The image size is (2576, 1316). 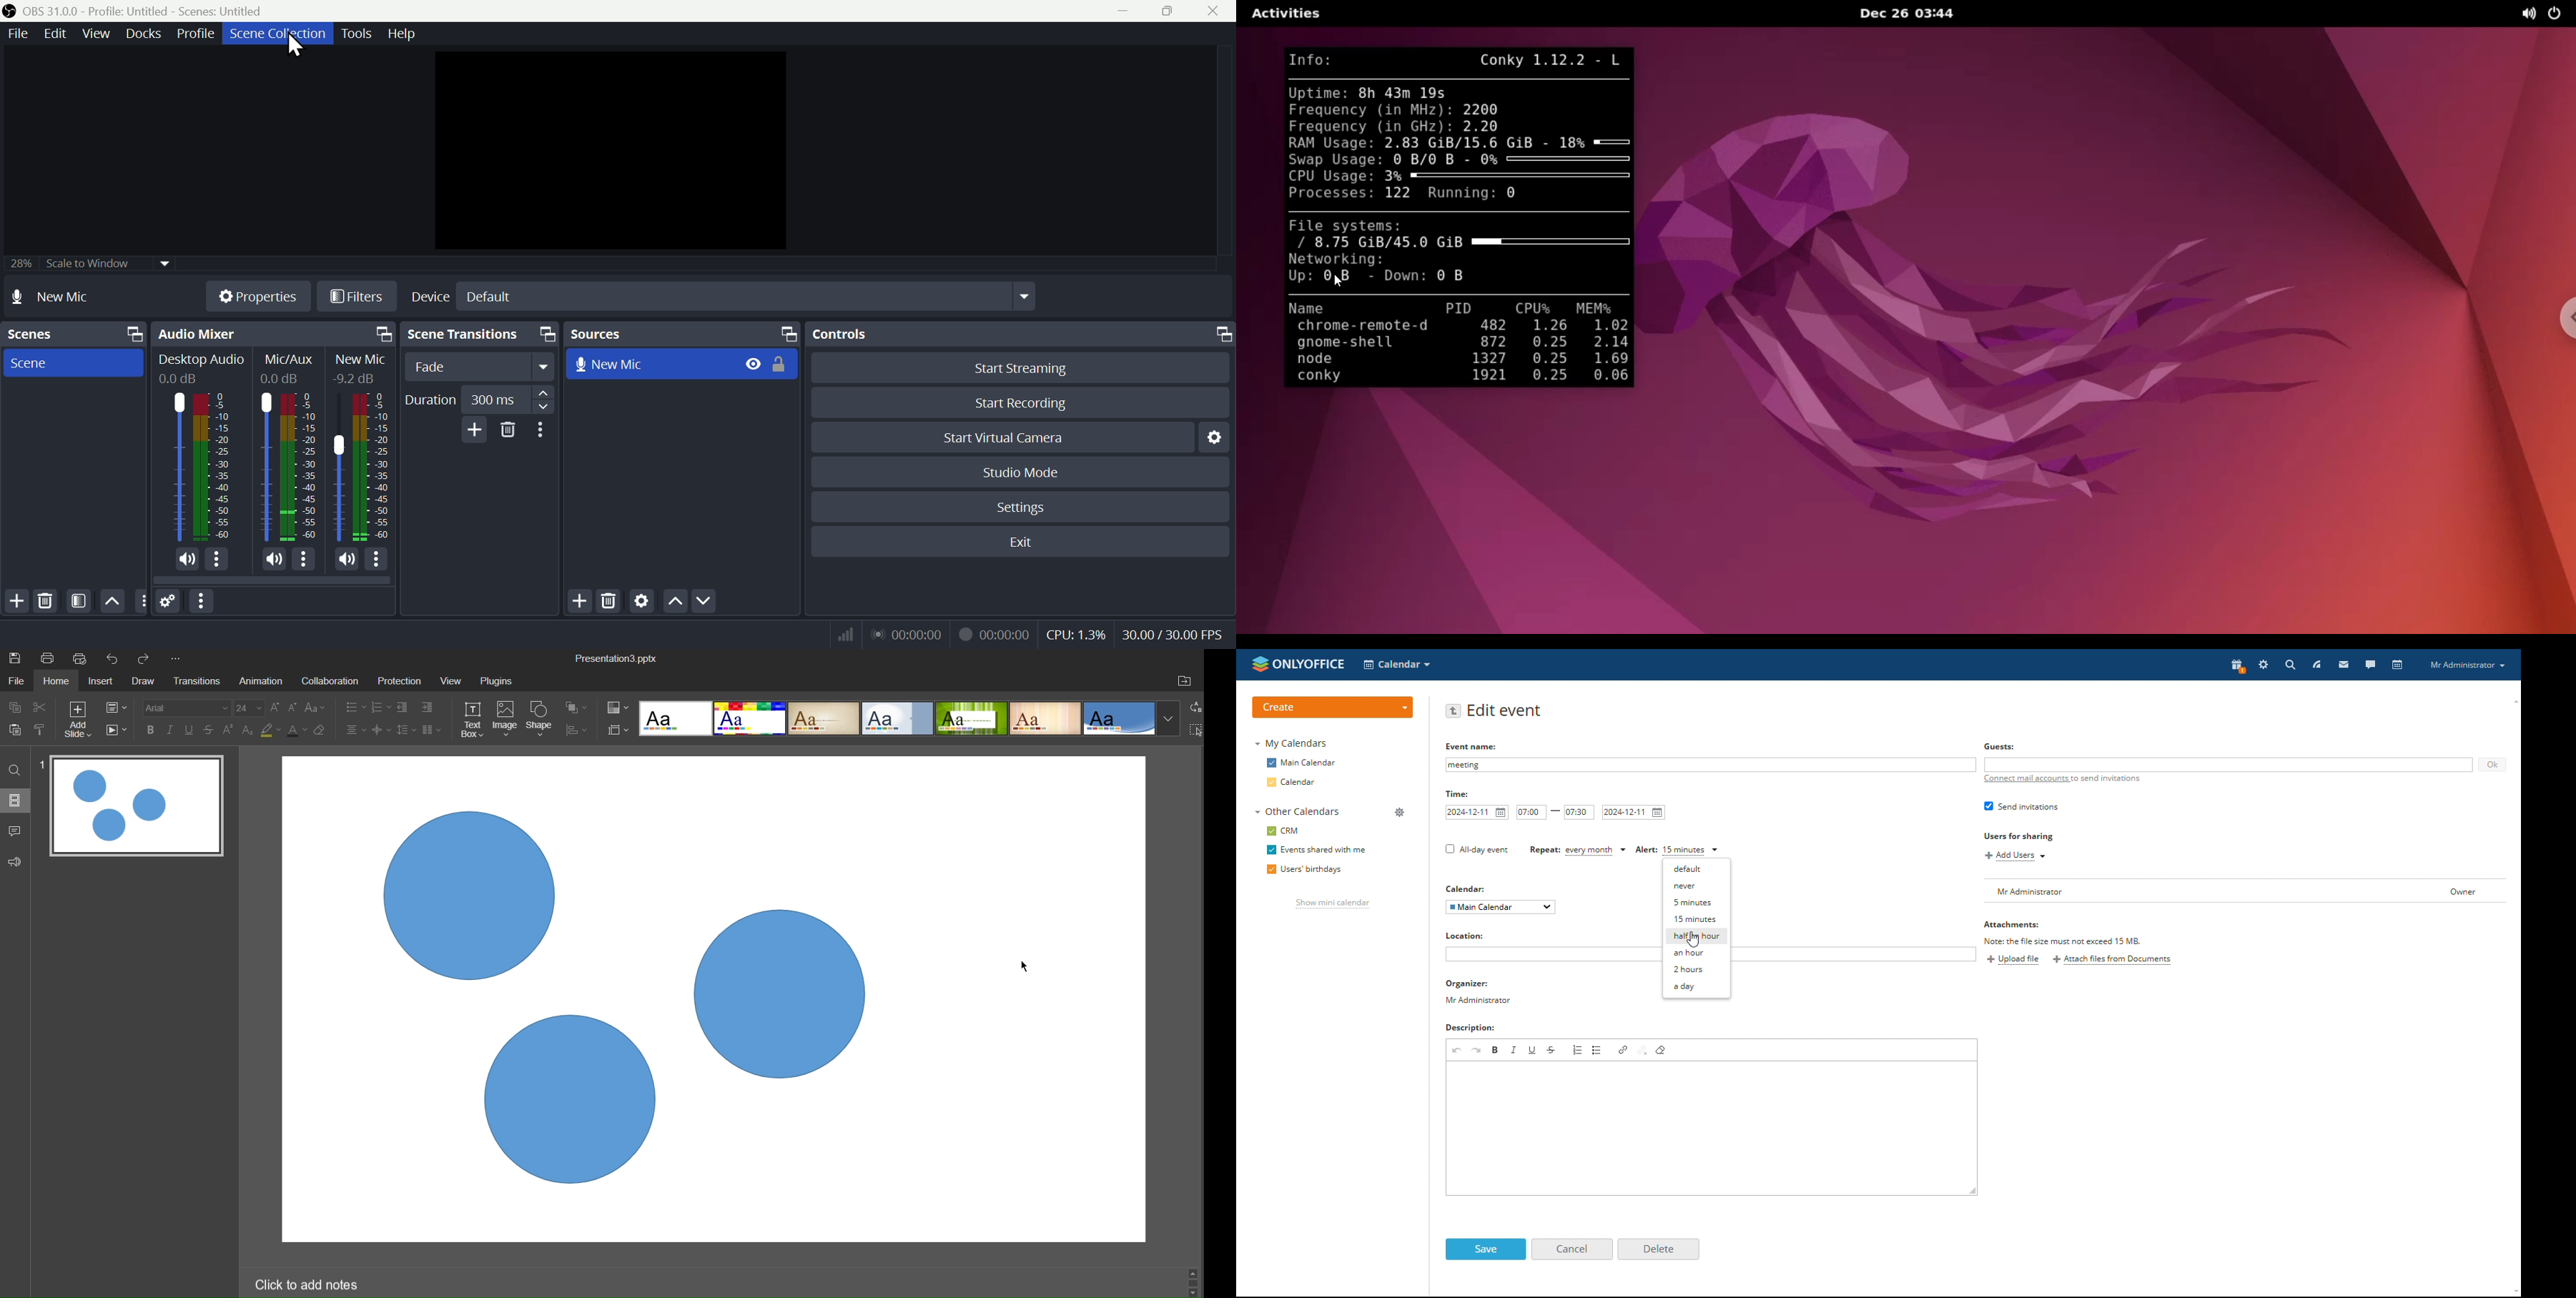 I want to click on Time:, so click(x=1460, y=793).